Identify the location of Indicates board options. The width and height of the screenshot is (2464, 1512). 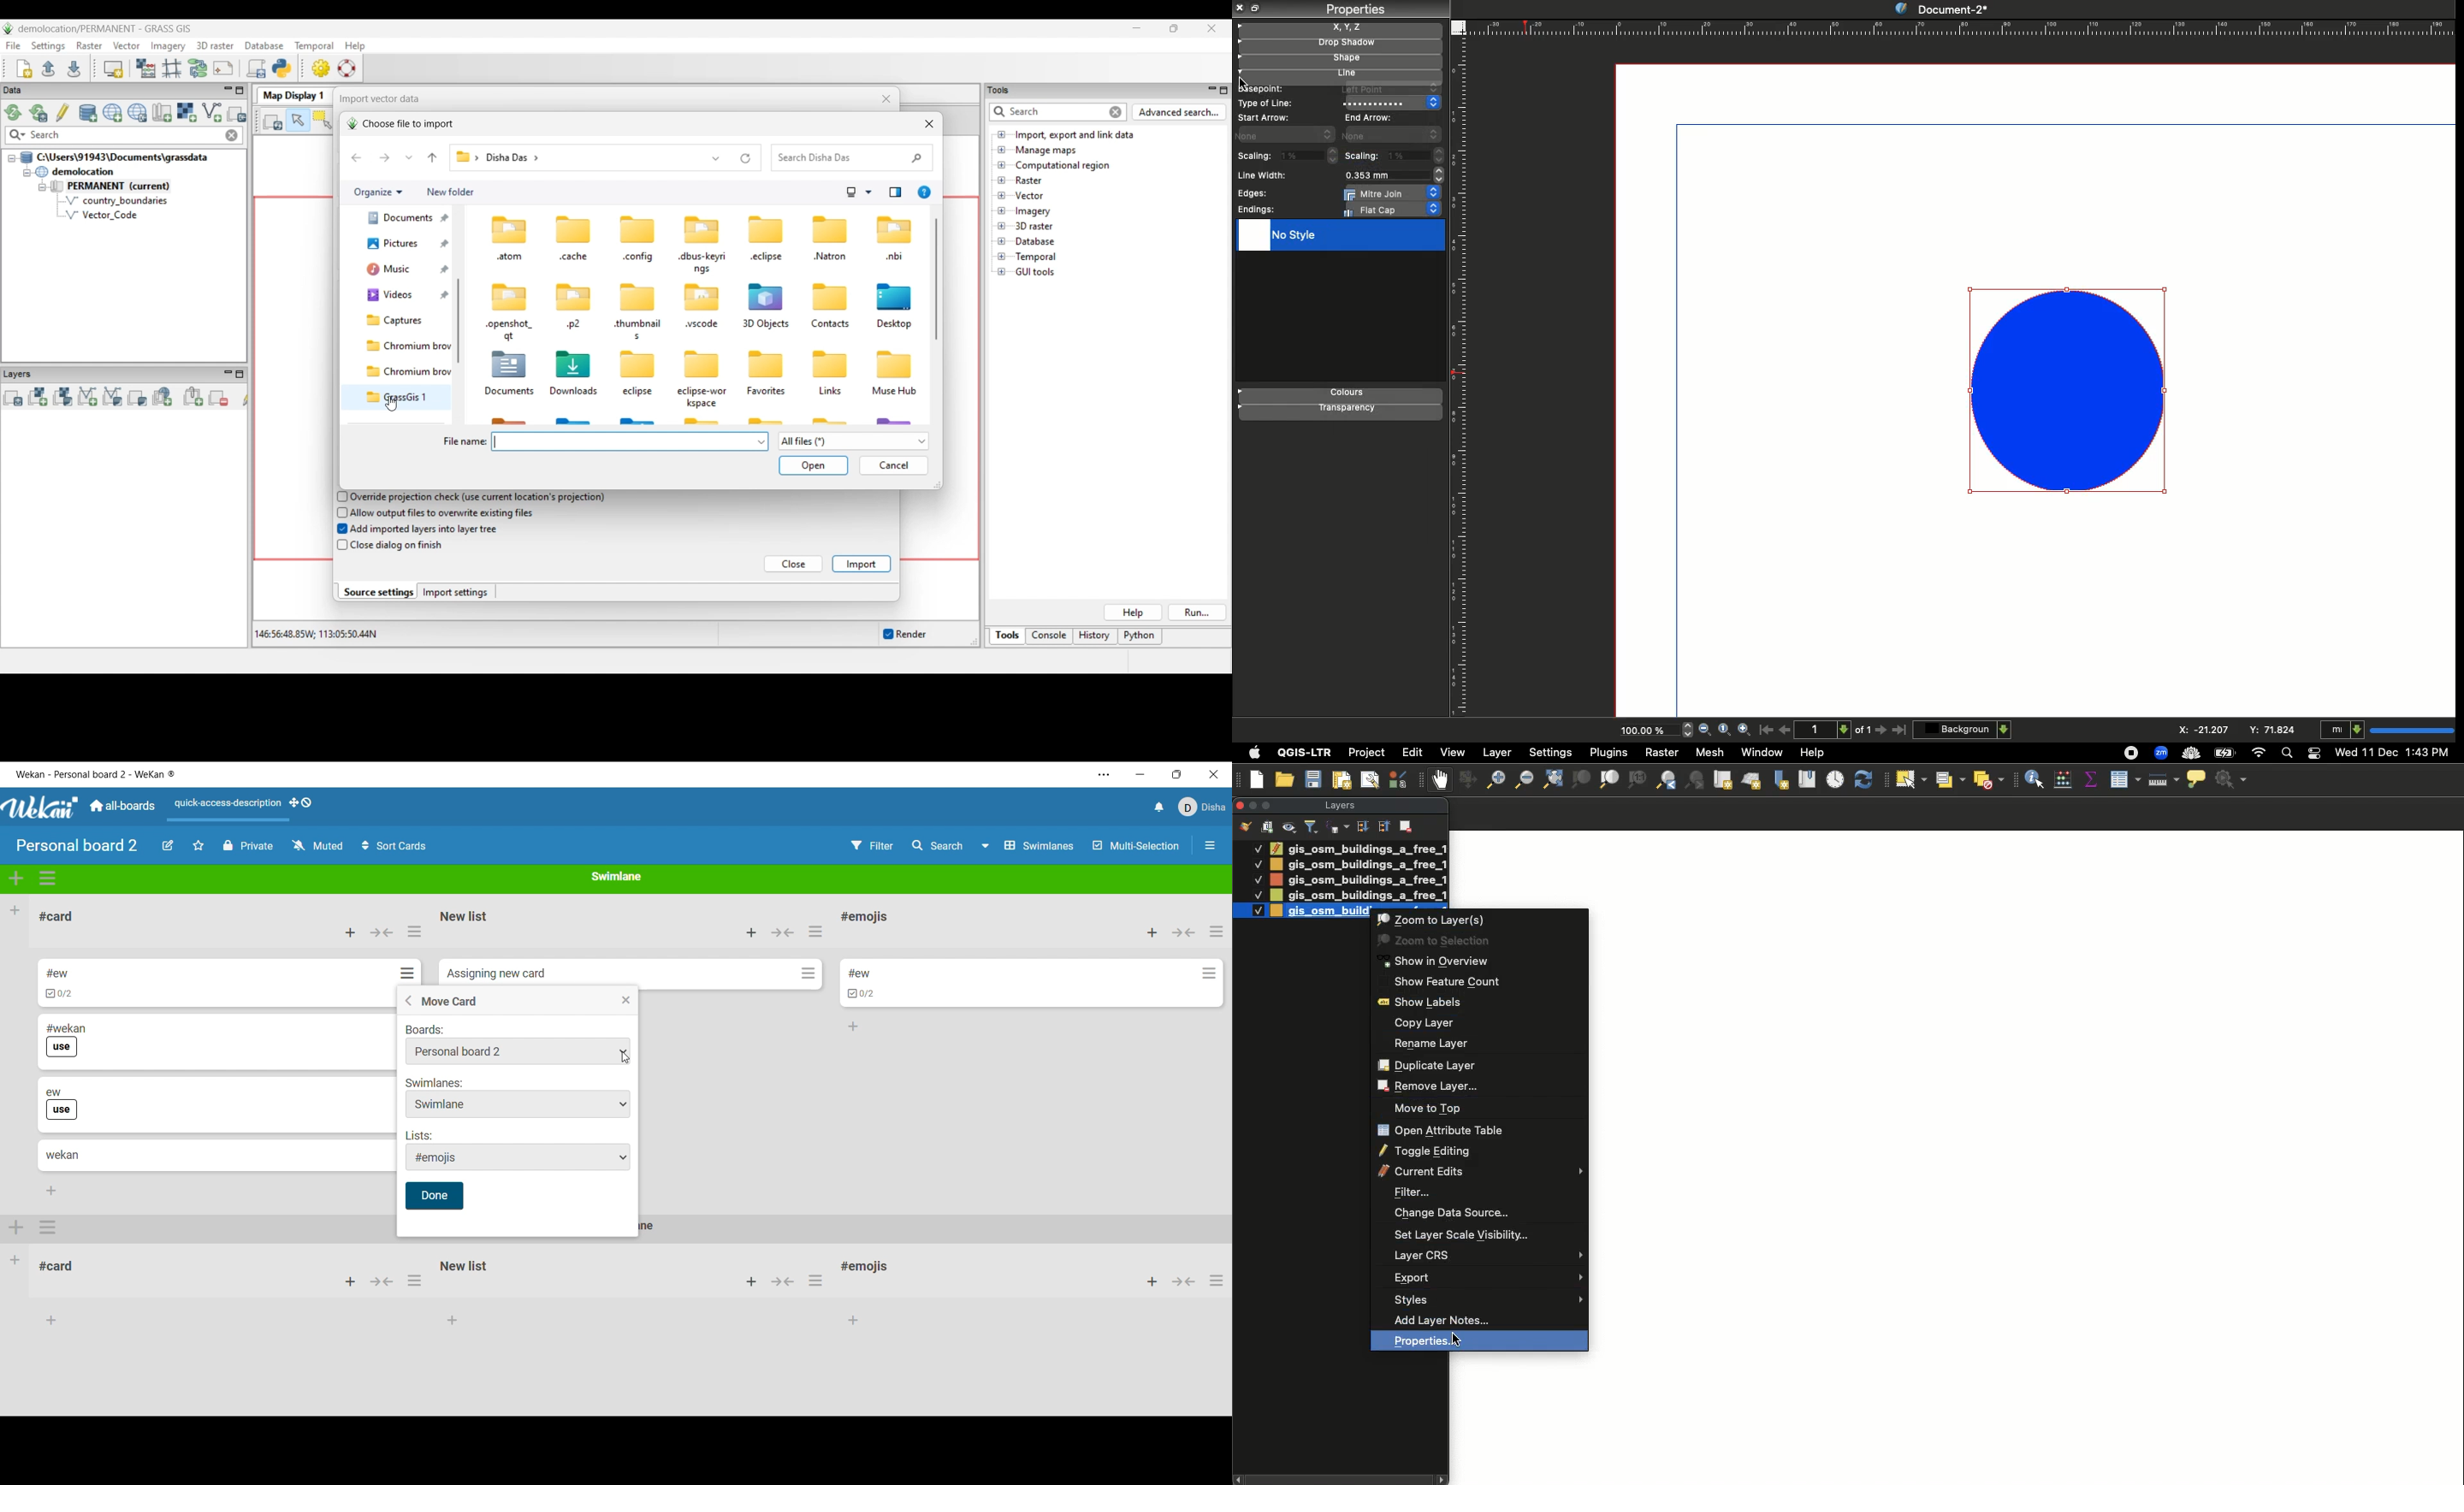
(425, 1030).